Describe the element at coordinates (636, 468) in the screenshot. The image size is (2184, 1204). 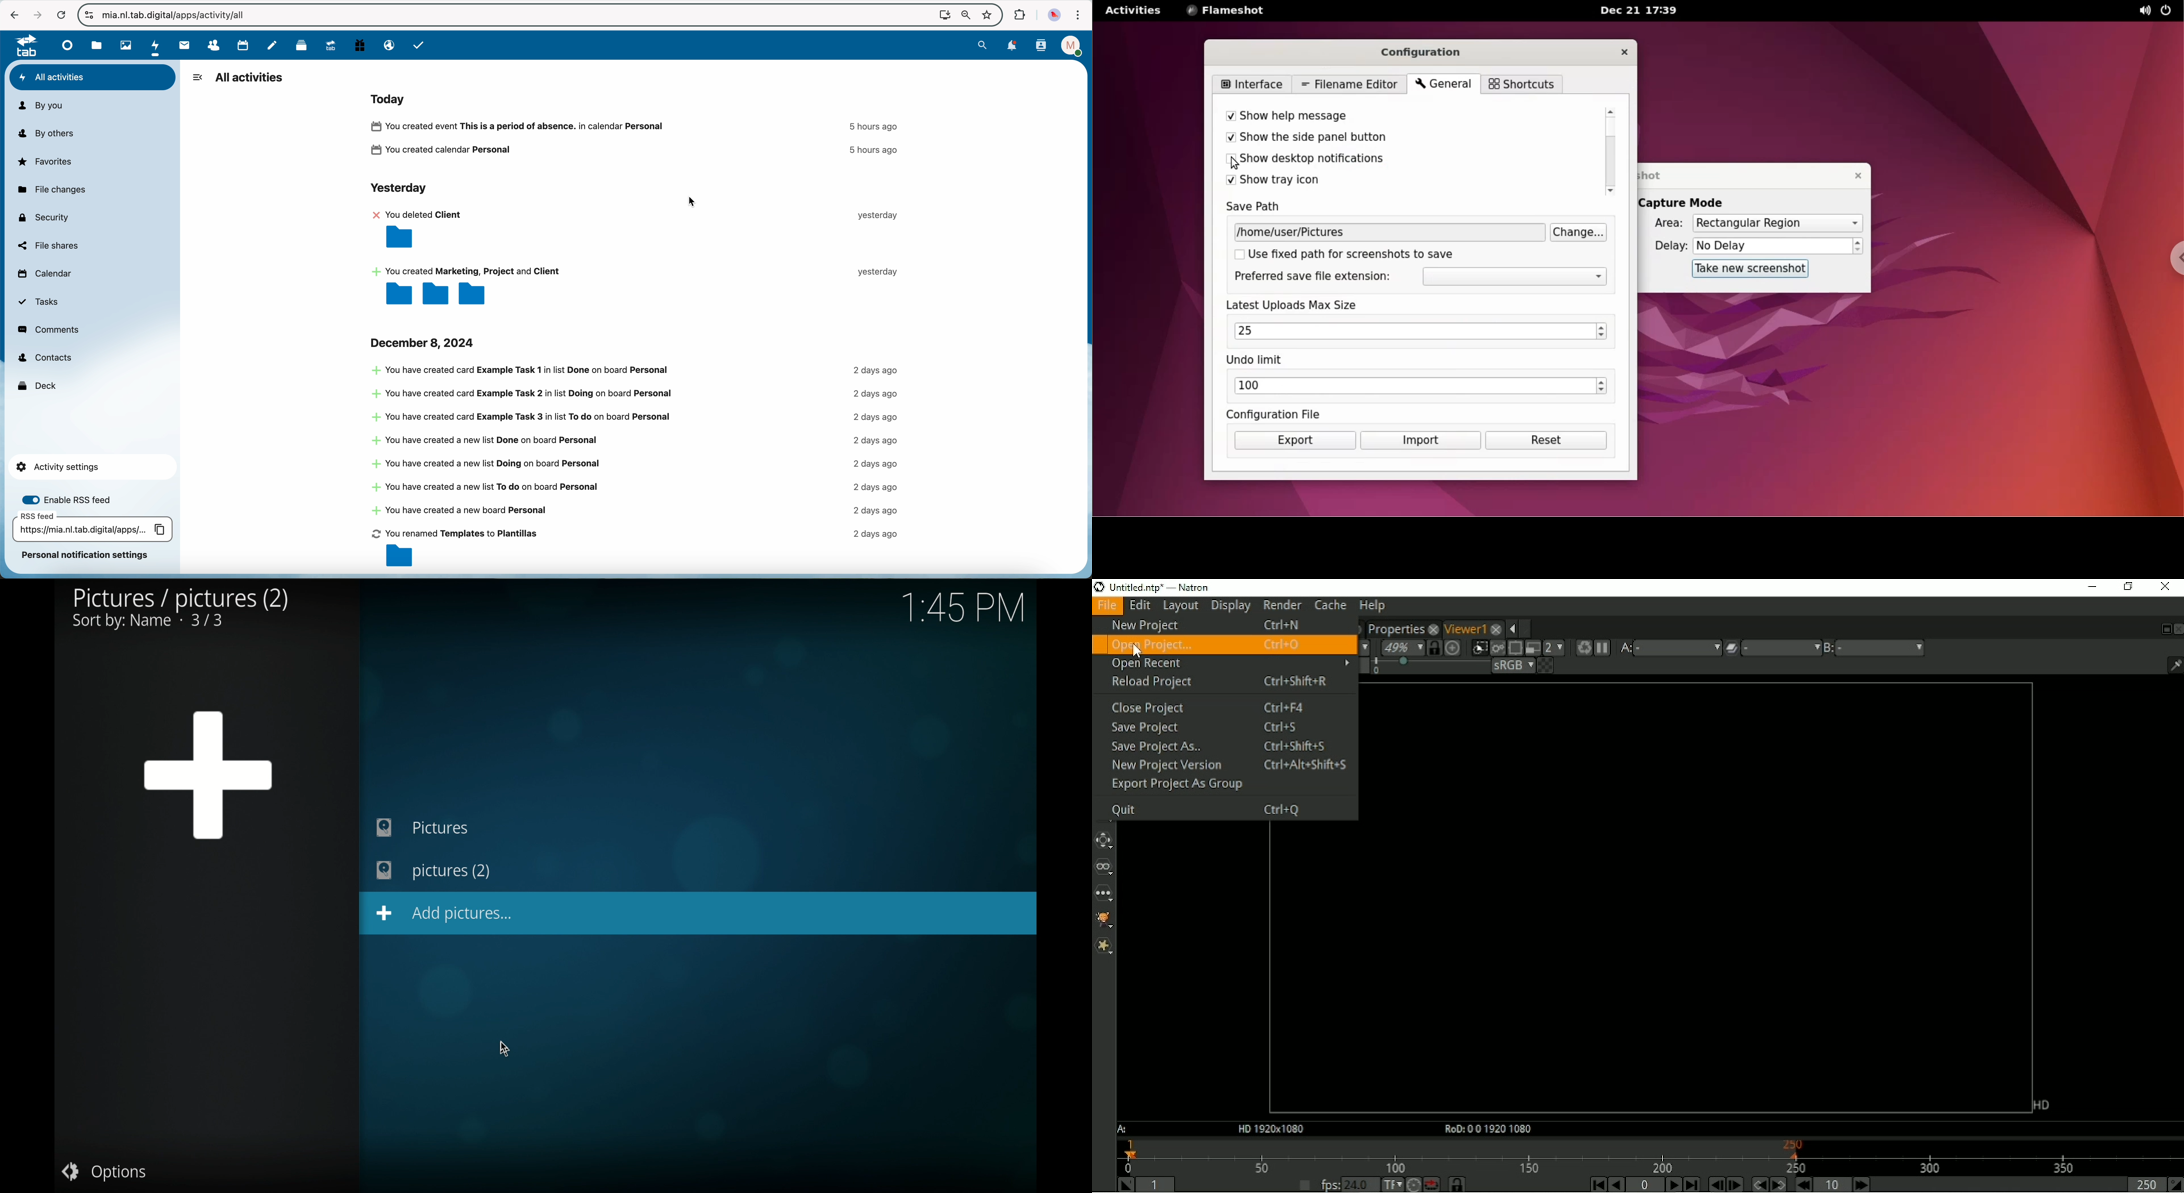
I see `activity` at that location.